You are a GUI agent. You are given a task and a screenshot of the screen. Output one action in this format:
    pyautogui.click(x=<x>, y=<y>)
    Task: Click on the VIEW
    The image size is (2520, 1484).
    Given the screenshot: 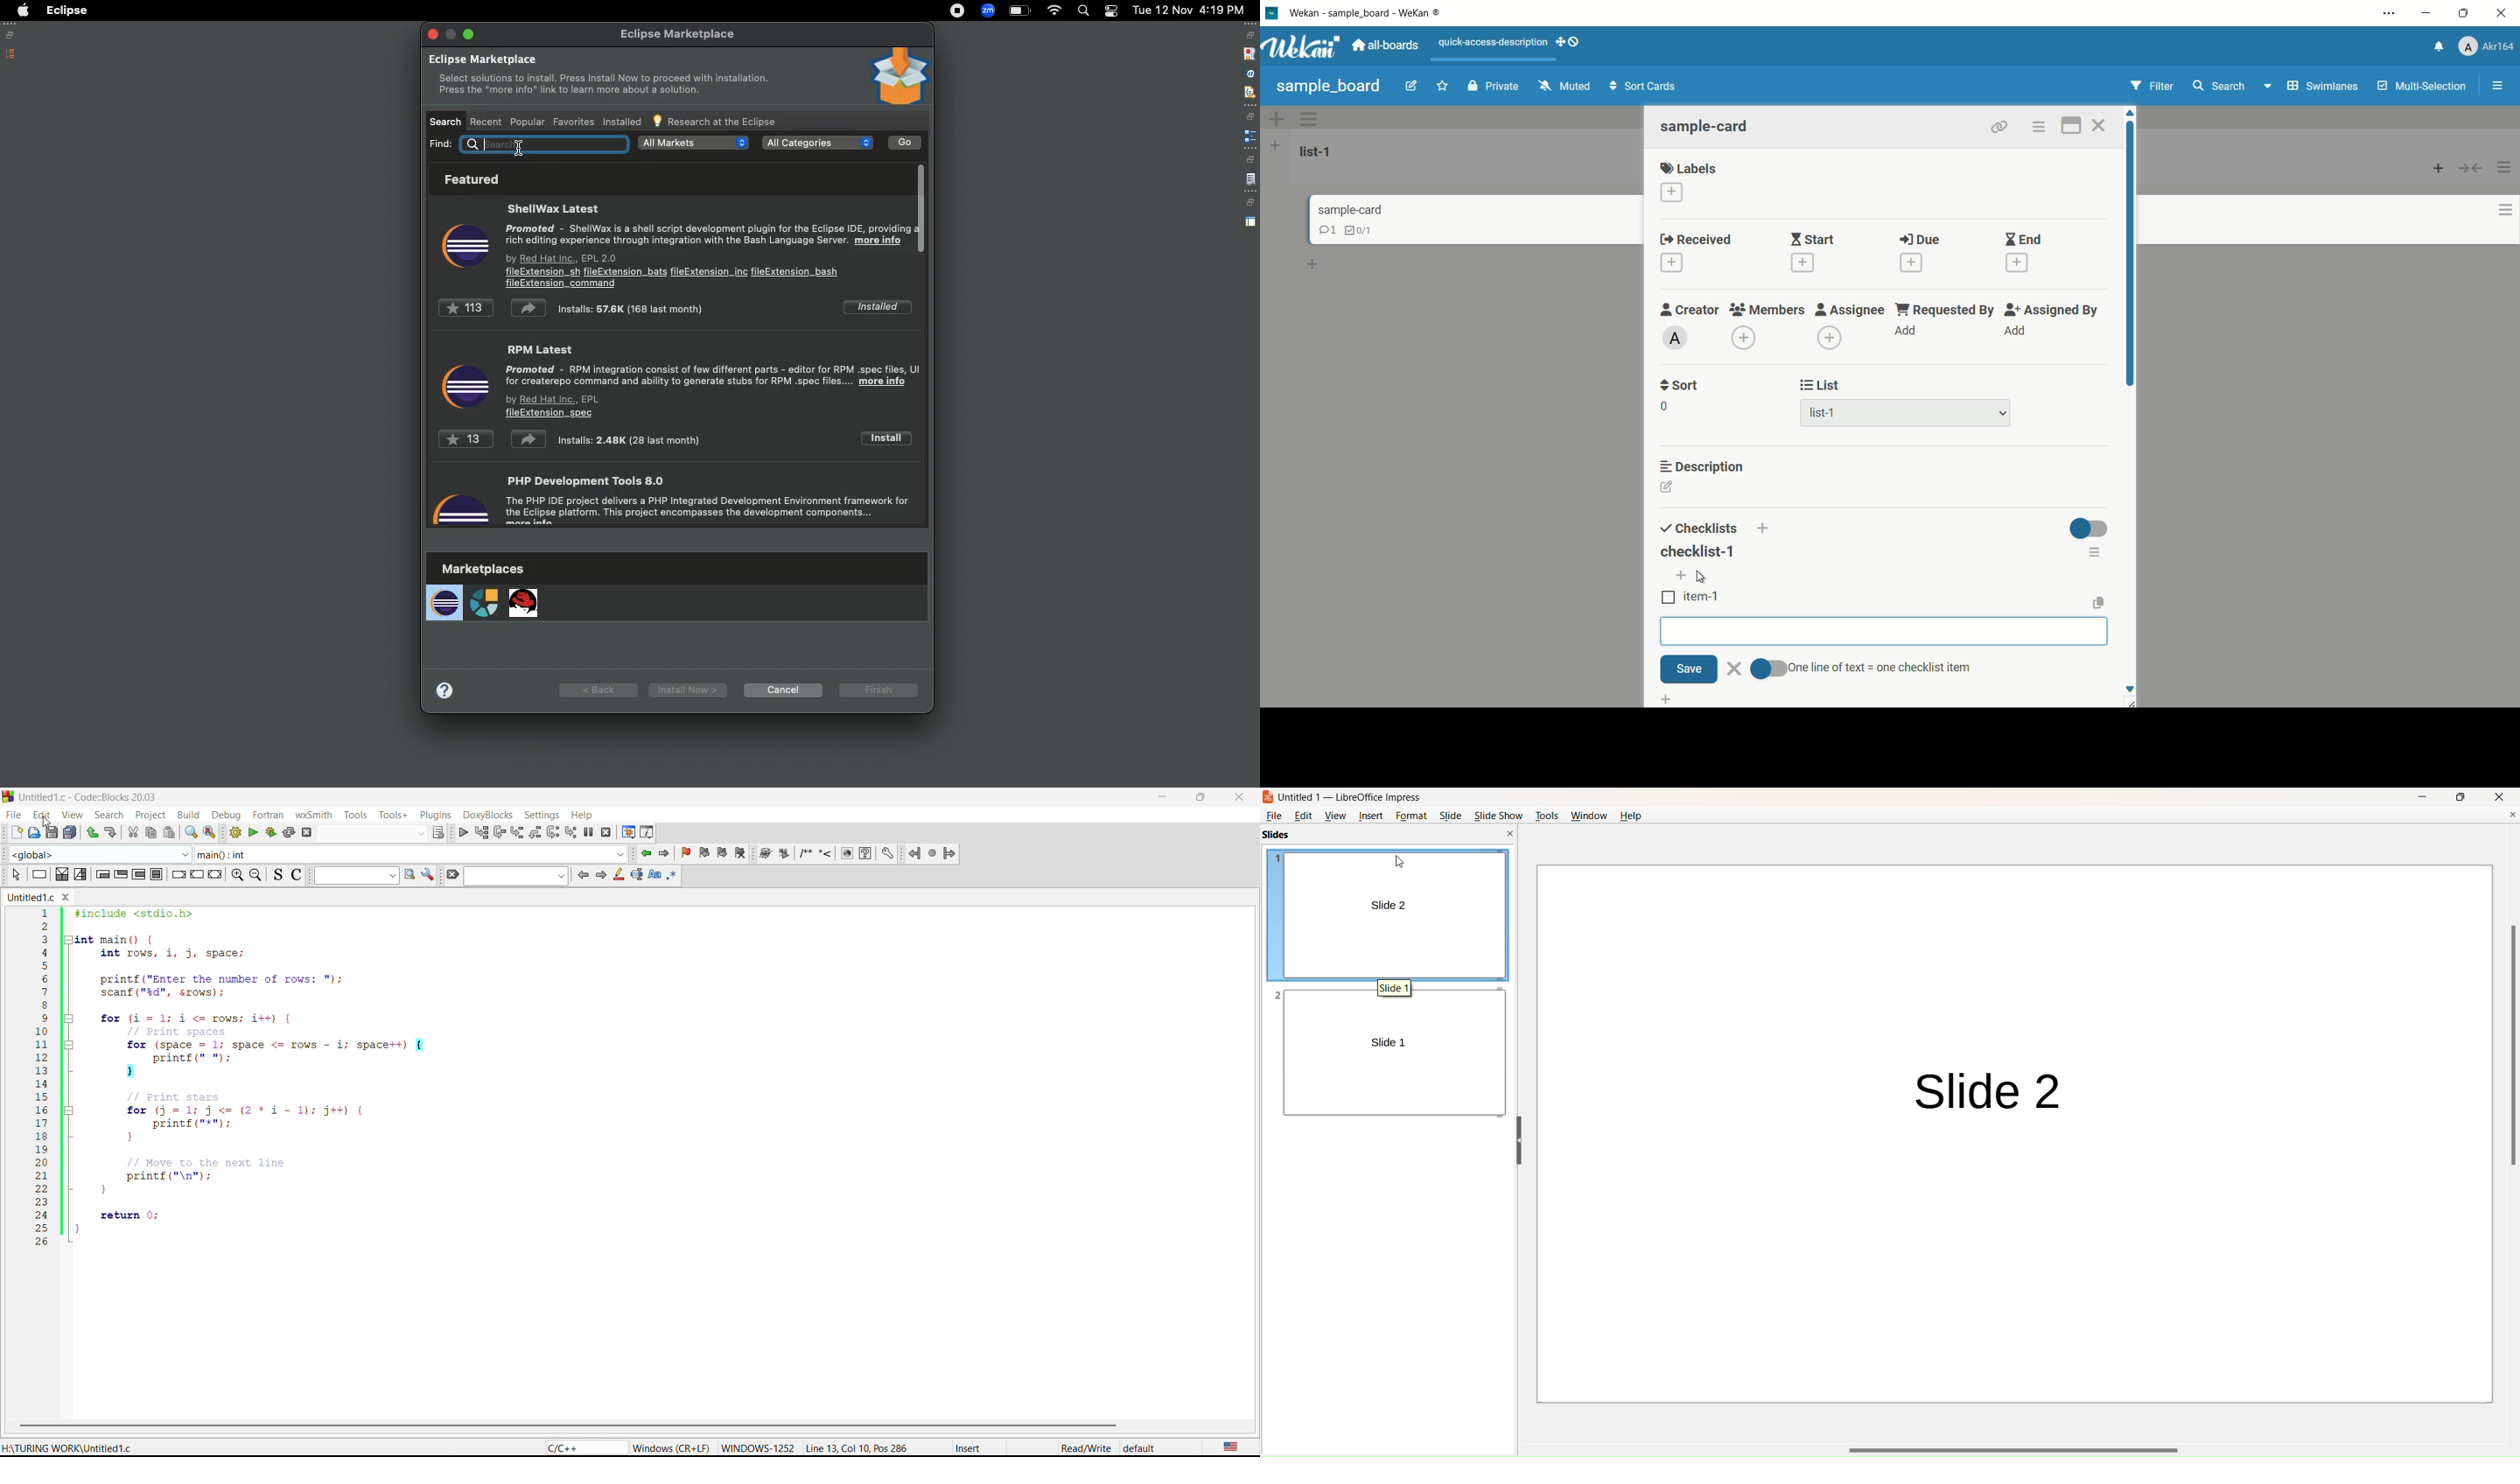 What is the action you would take?
    pyautogui.click(x=1335, y=816)
    